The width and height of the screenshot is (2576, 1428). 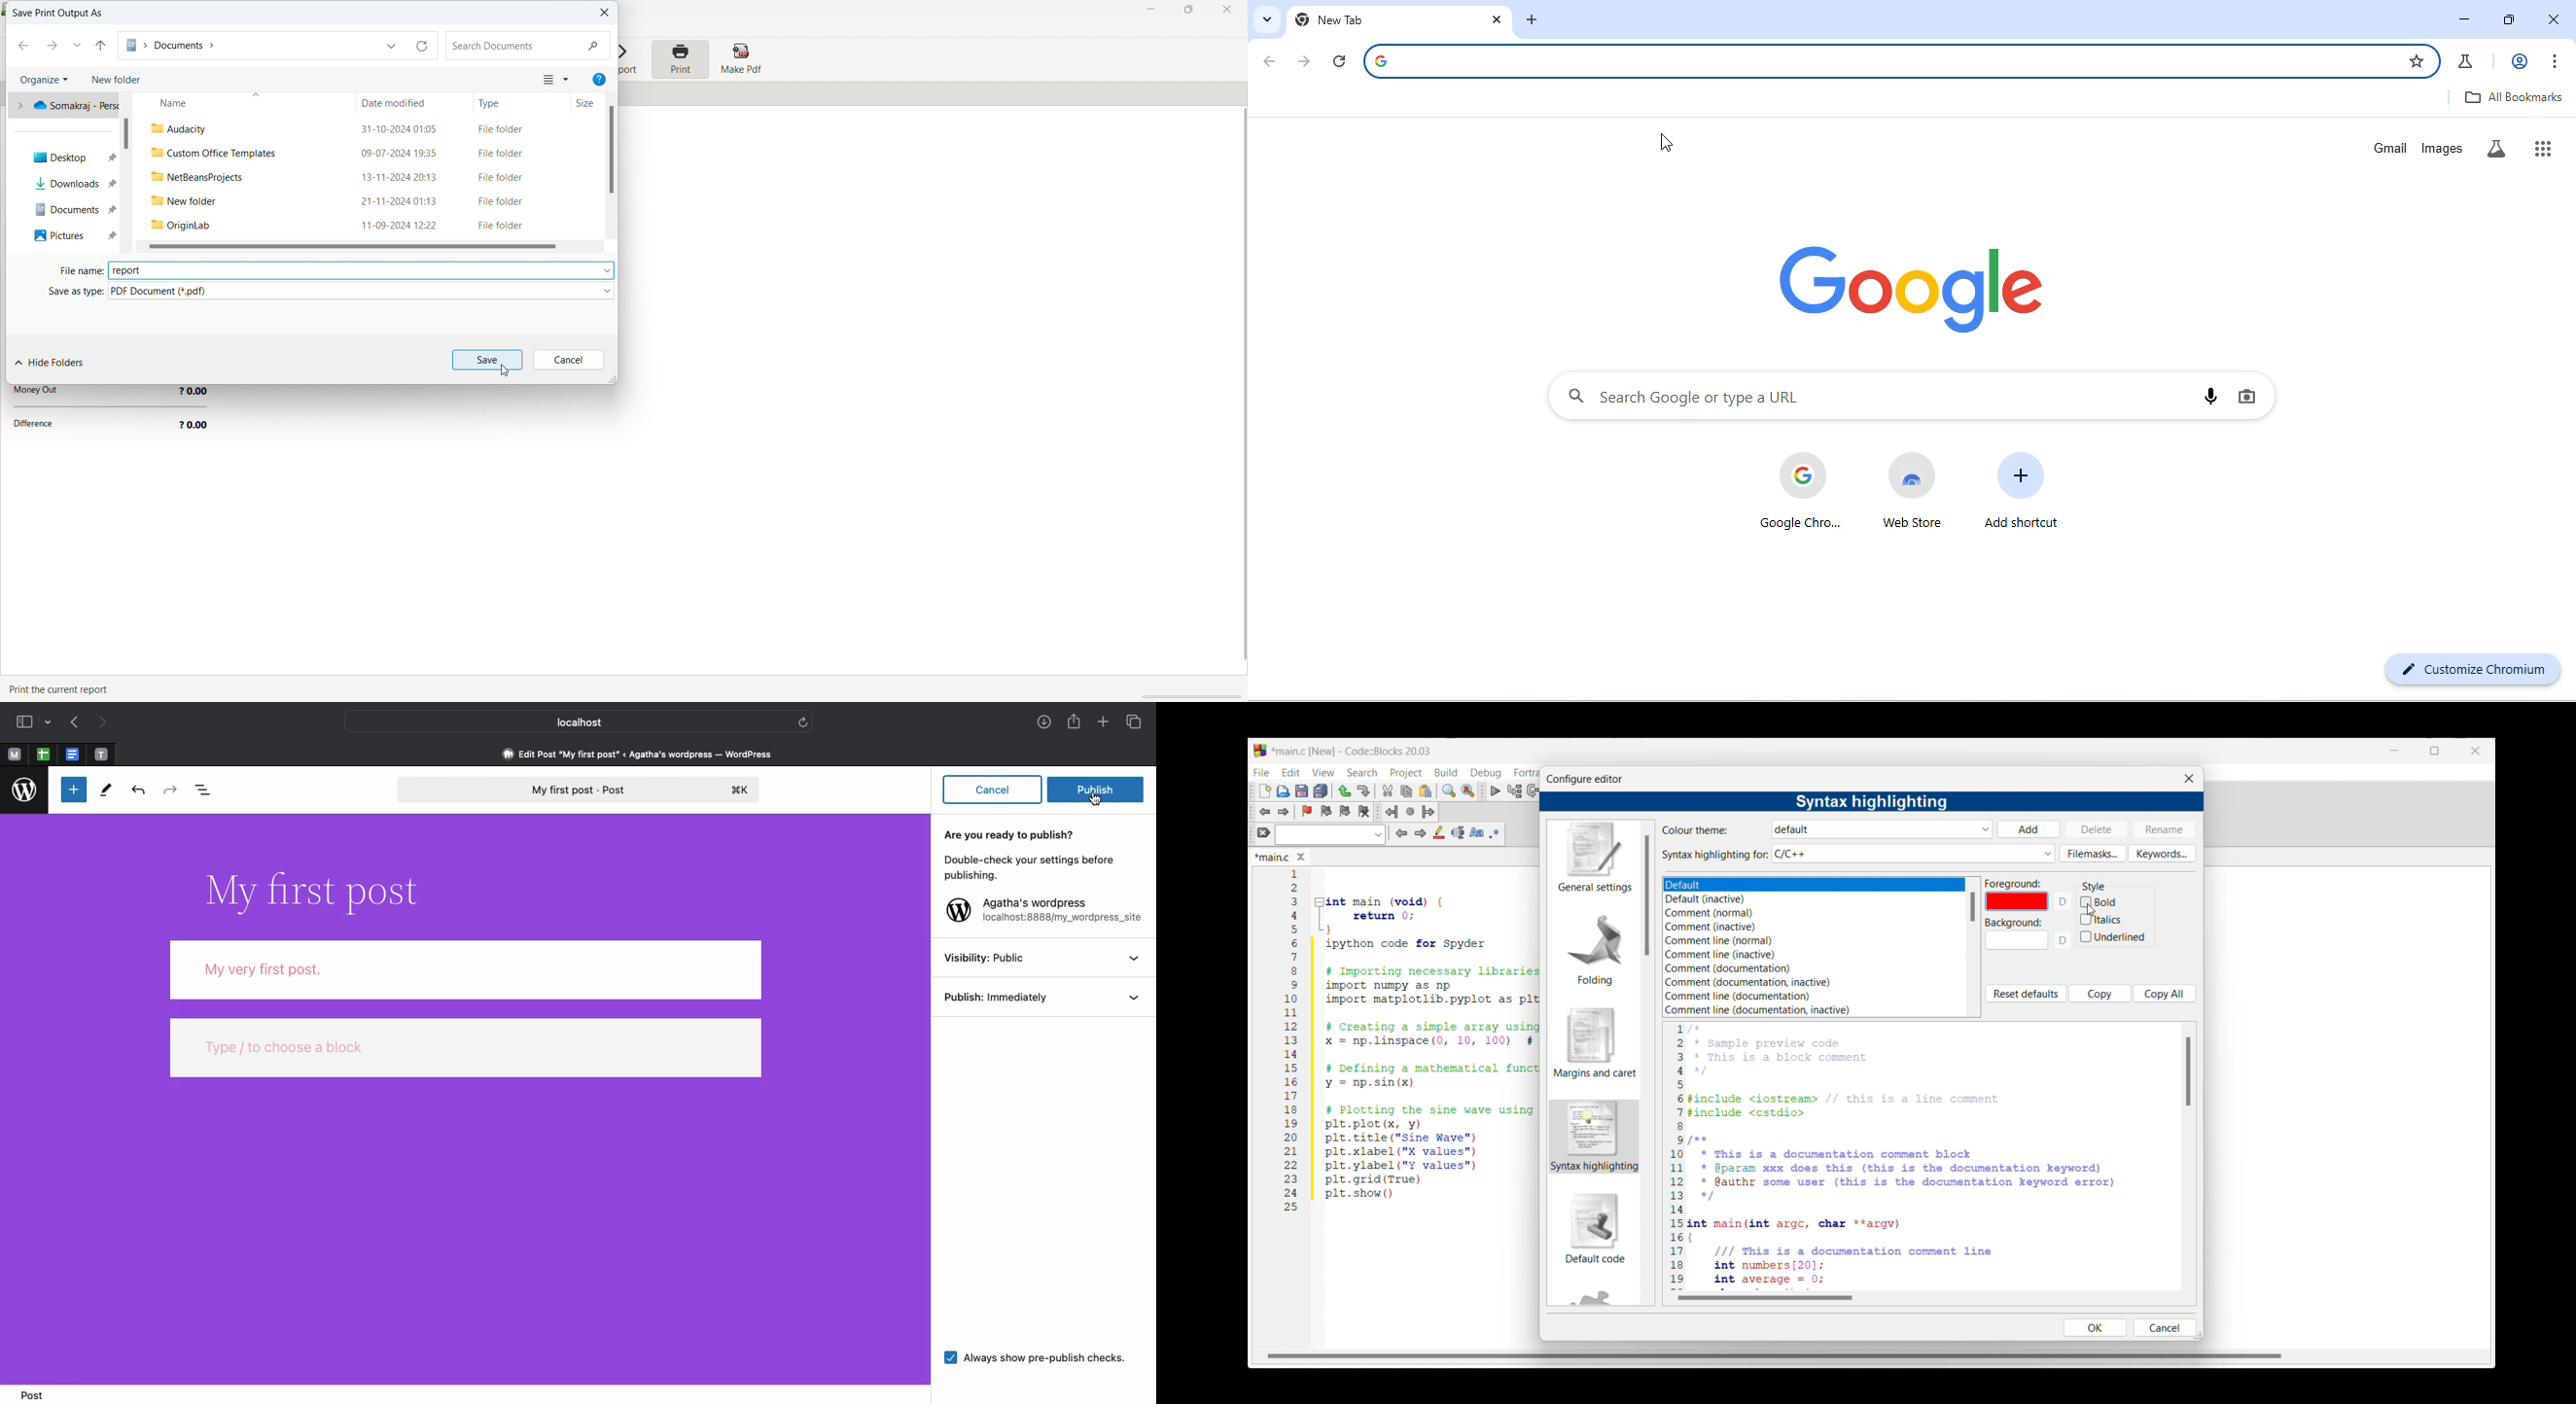 What do you see at coordinates (1727, 969) in the screenshot?
I see `Comment (documentation)` at bounding box center [1727, 969].